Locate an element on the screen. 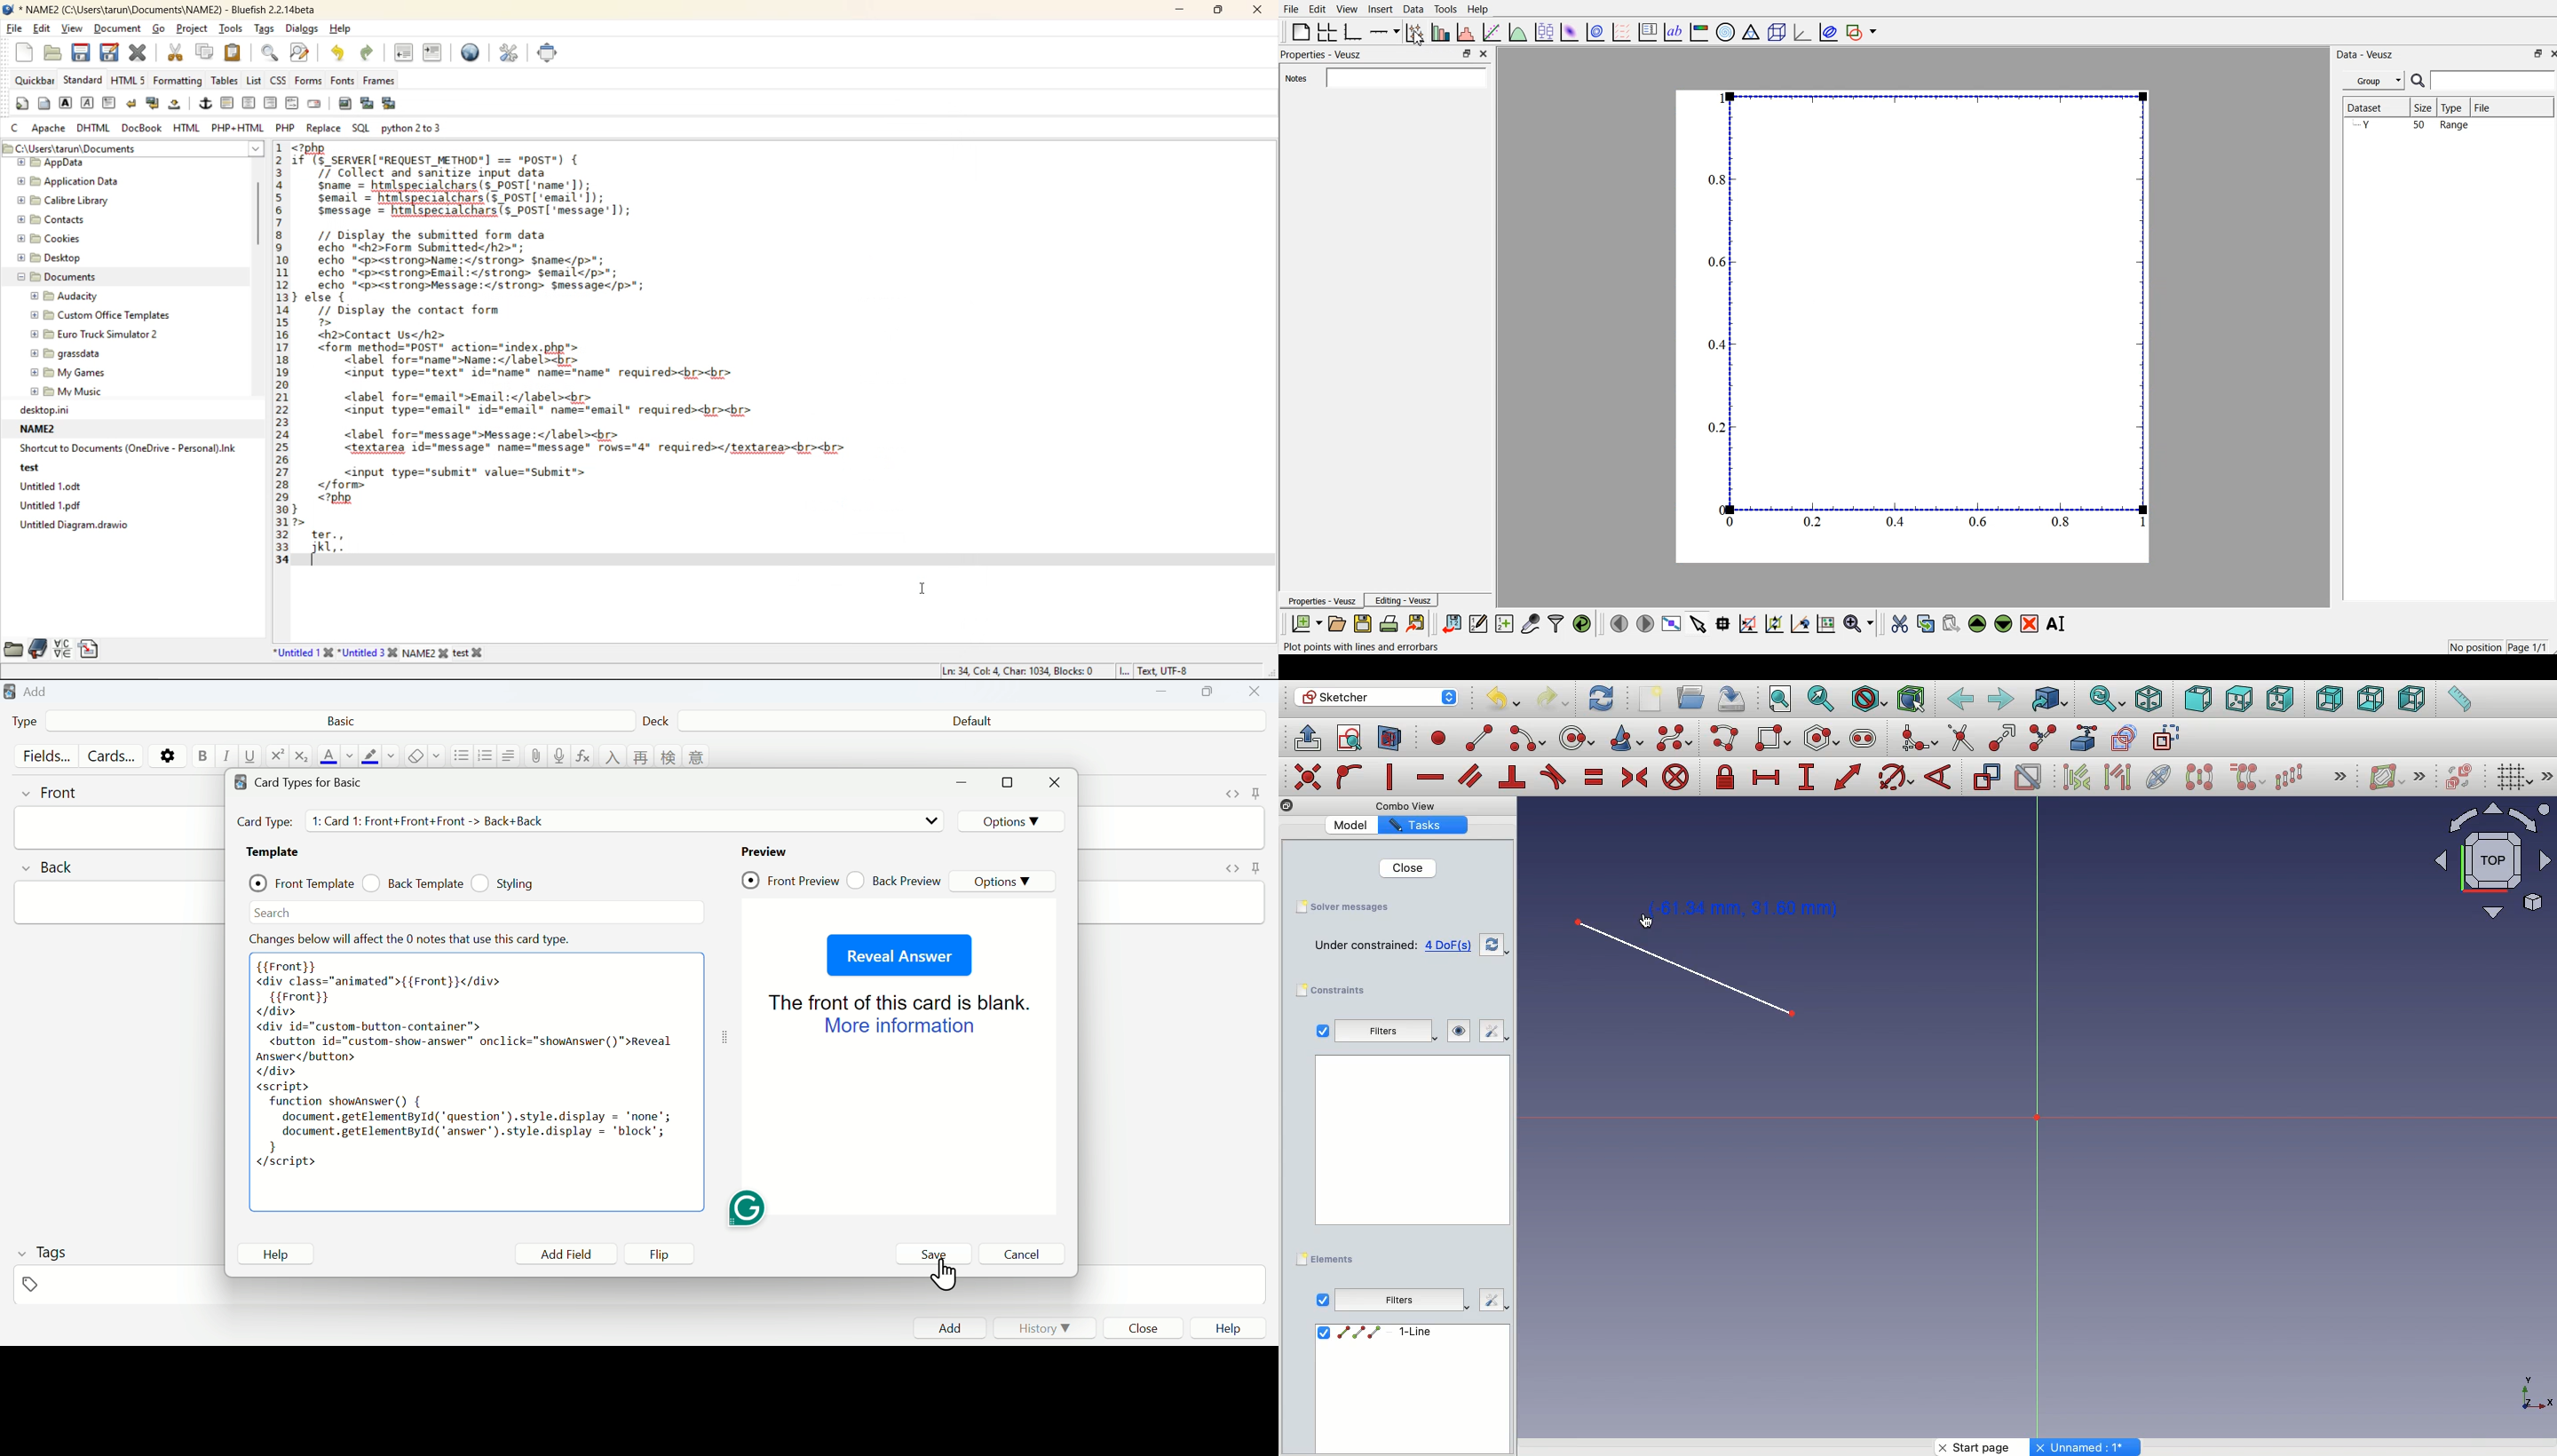 The height and width of the screenshot is (1456, 2576). document is located at coordinates (119, 29).